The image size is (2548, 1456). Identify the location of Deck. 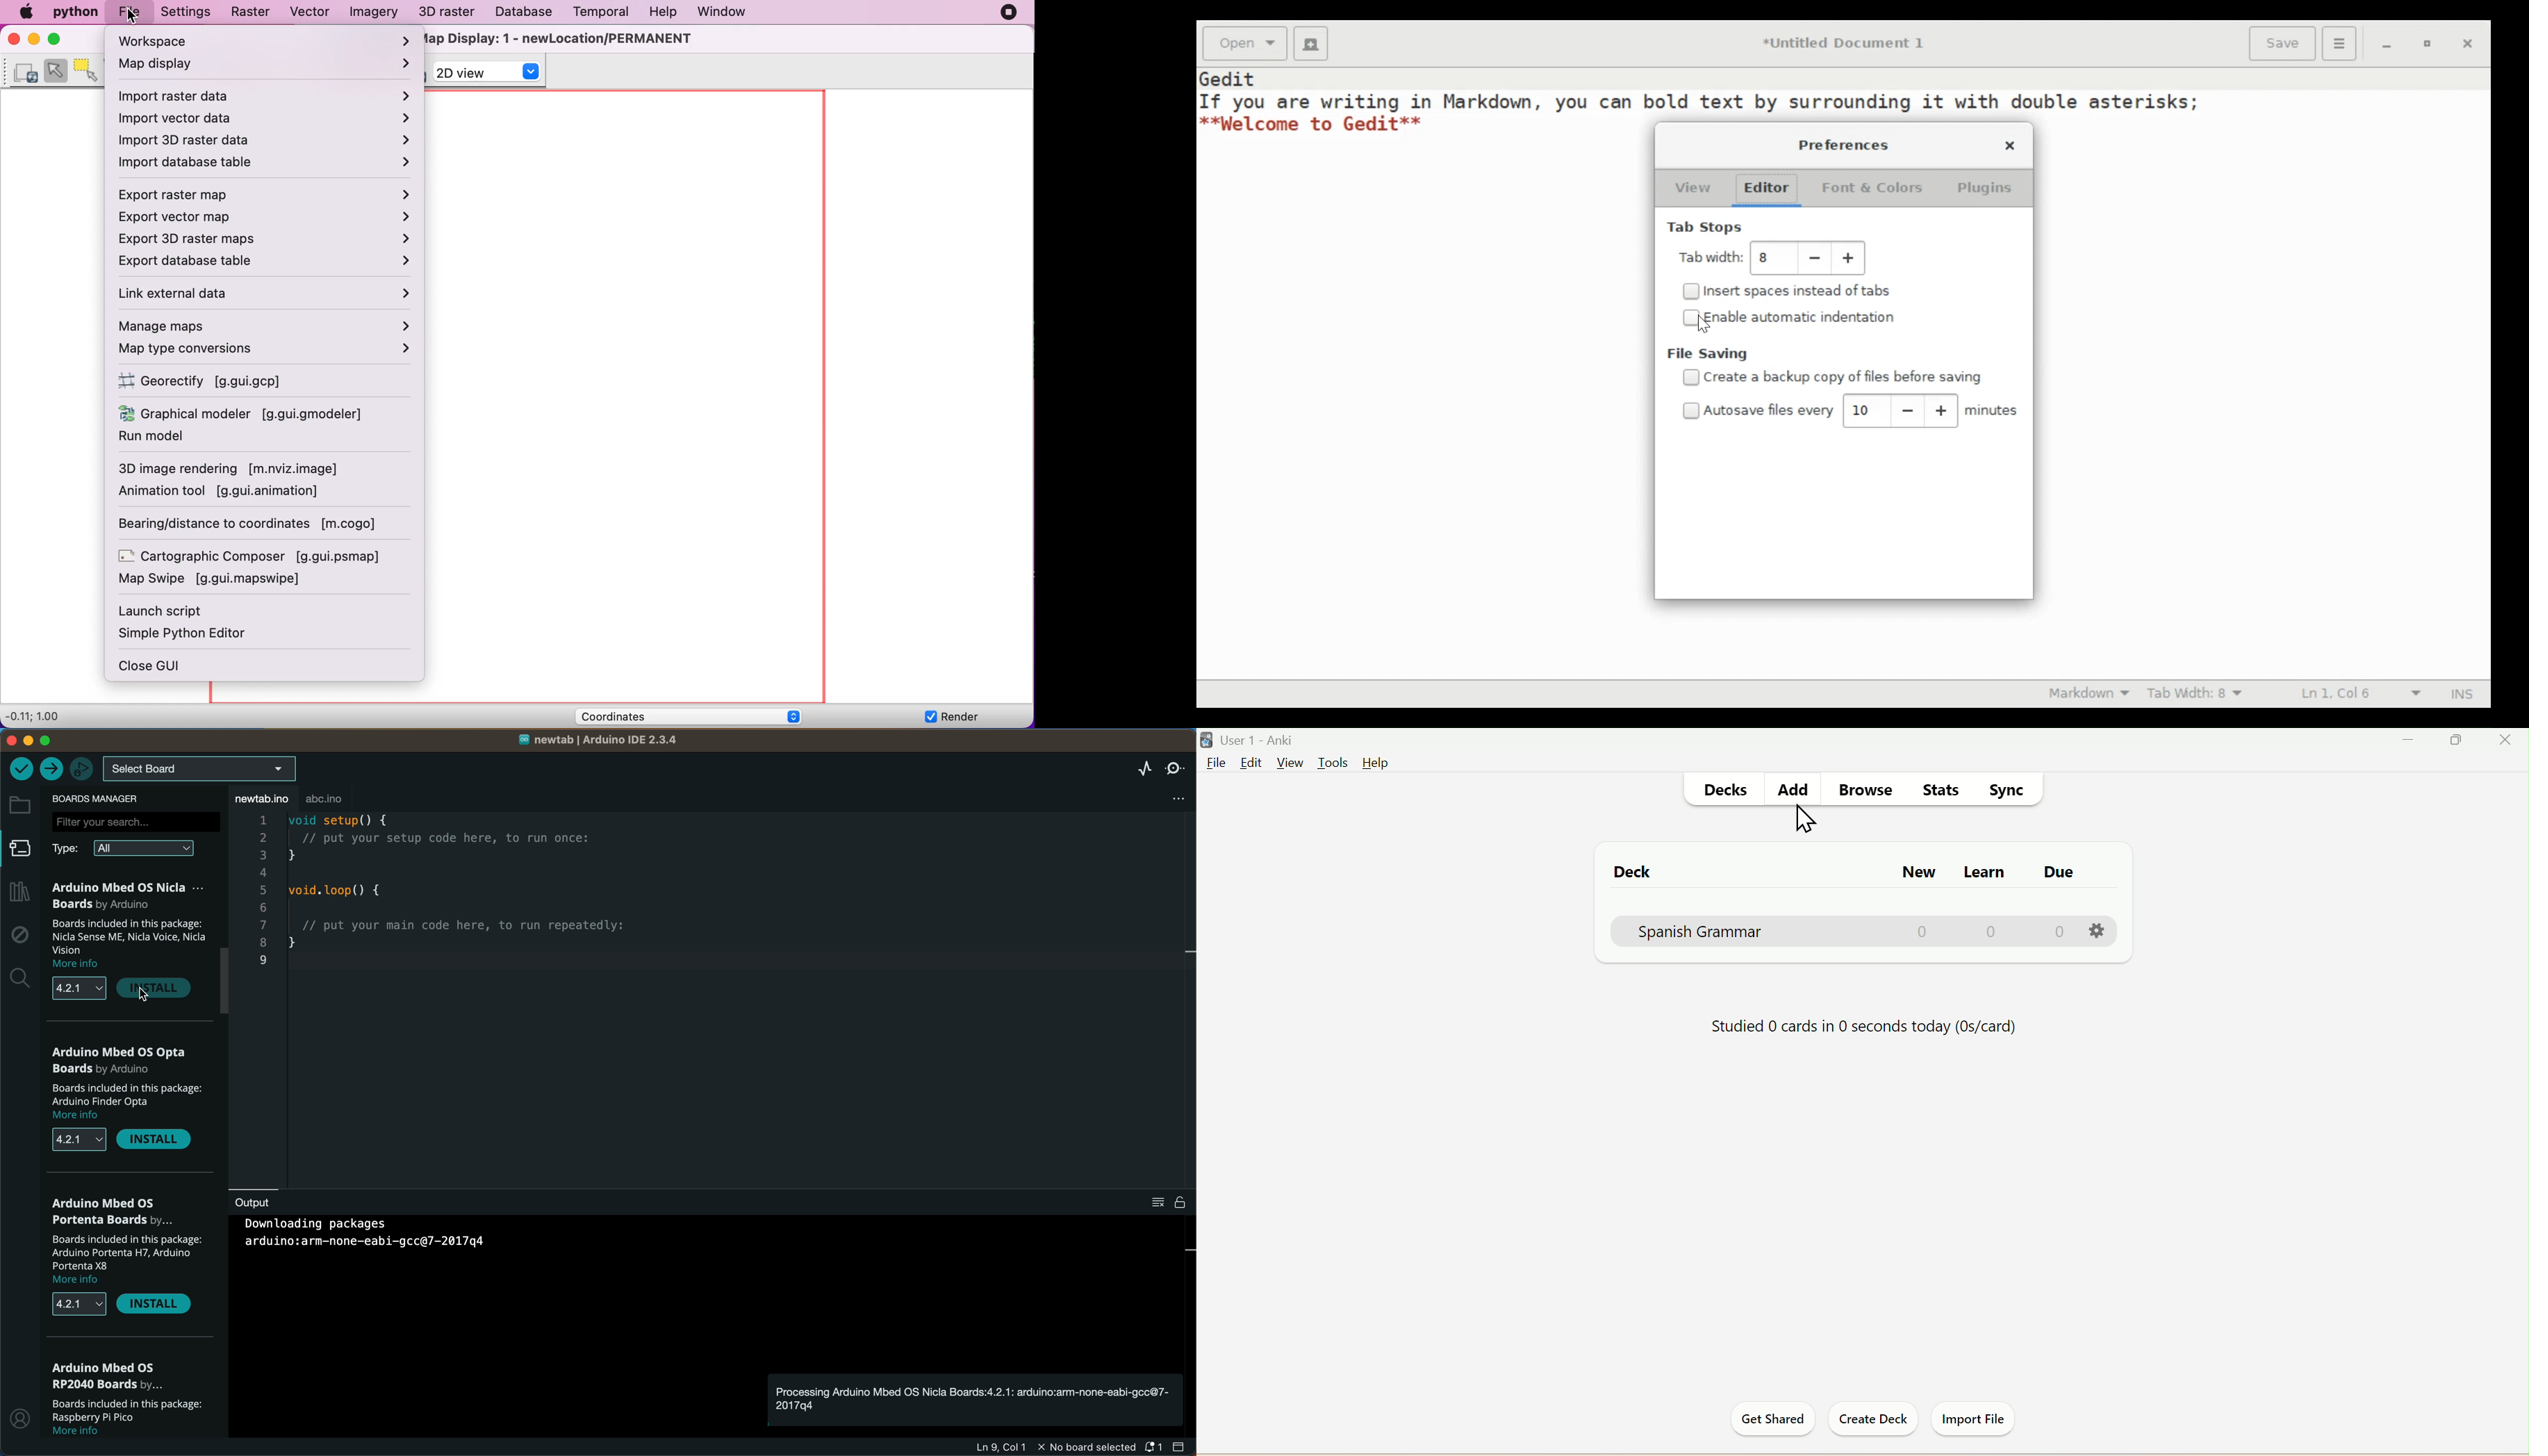
(1638, 872).